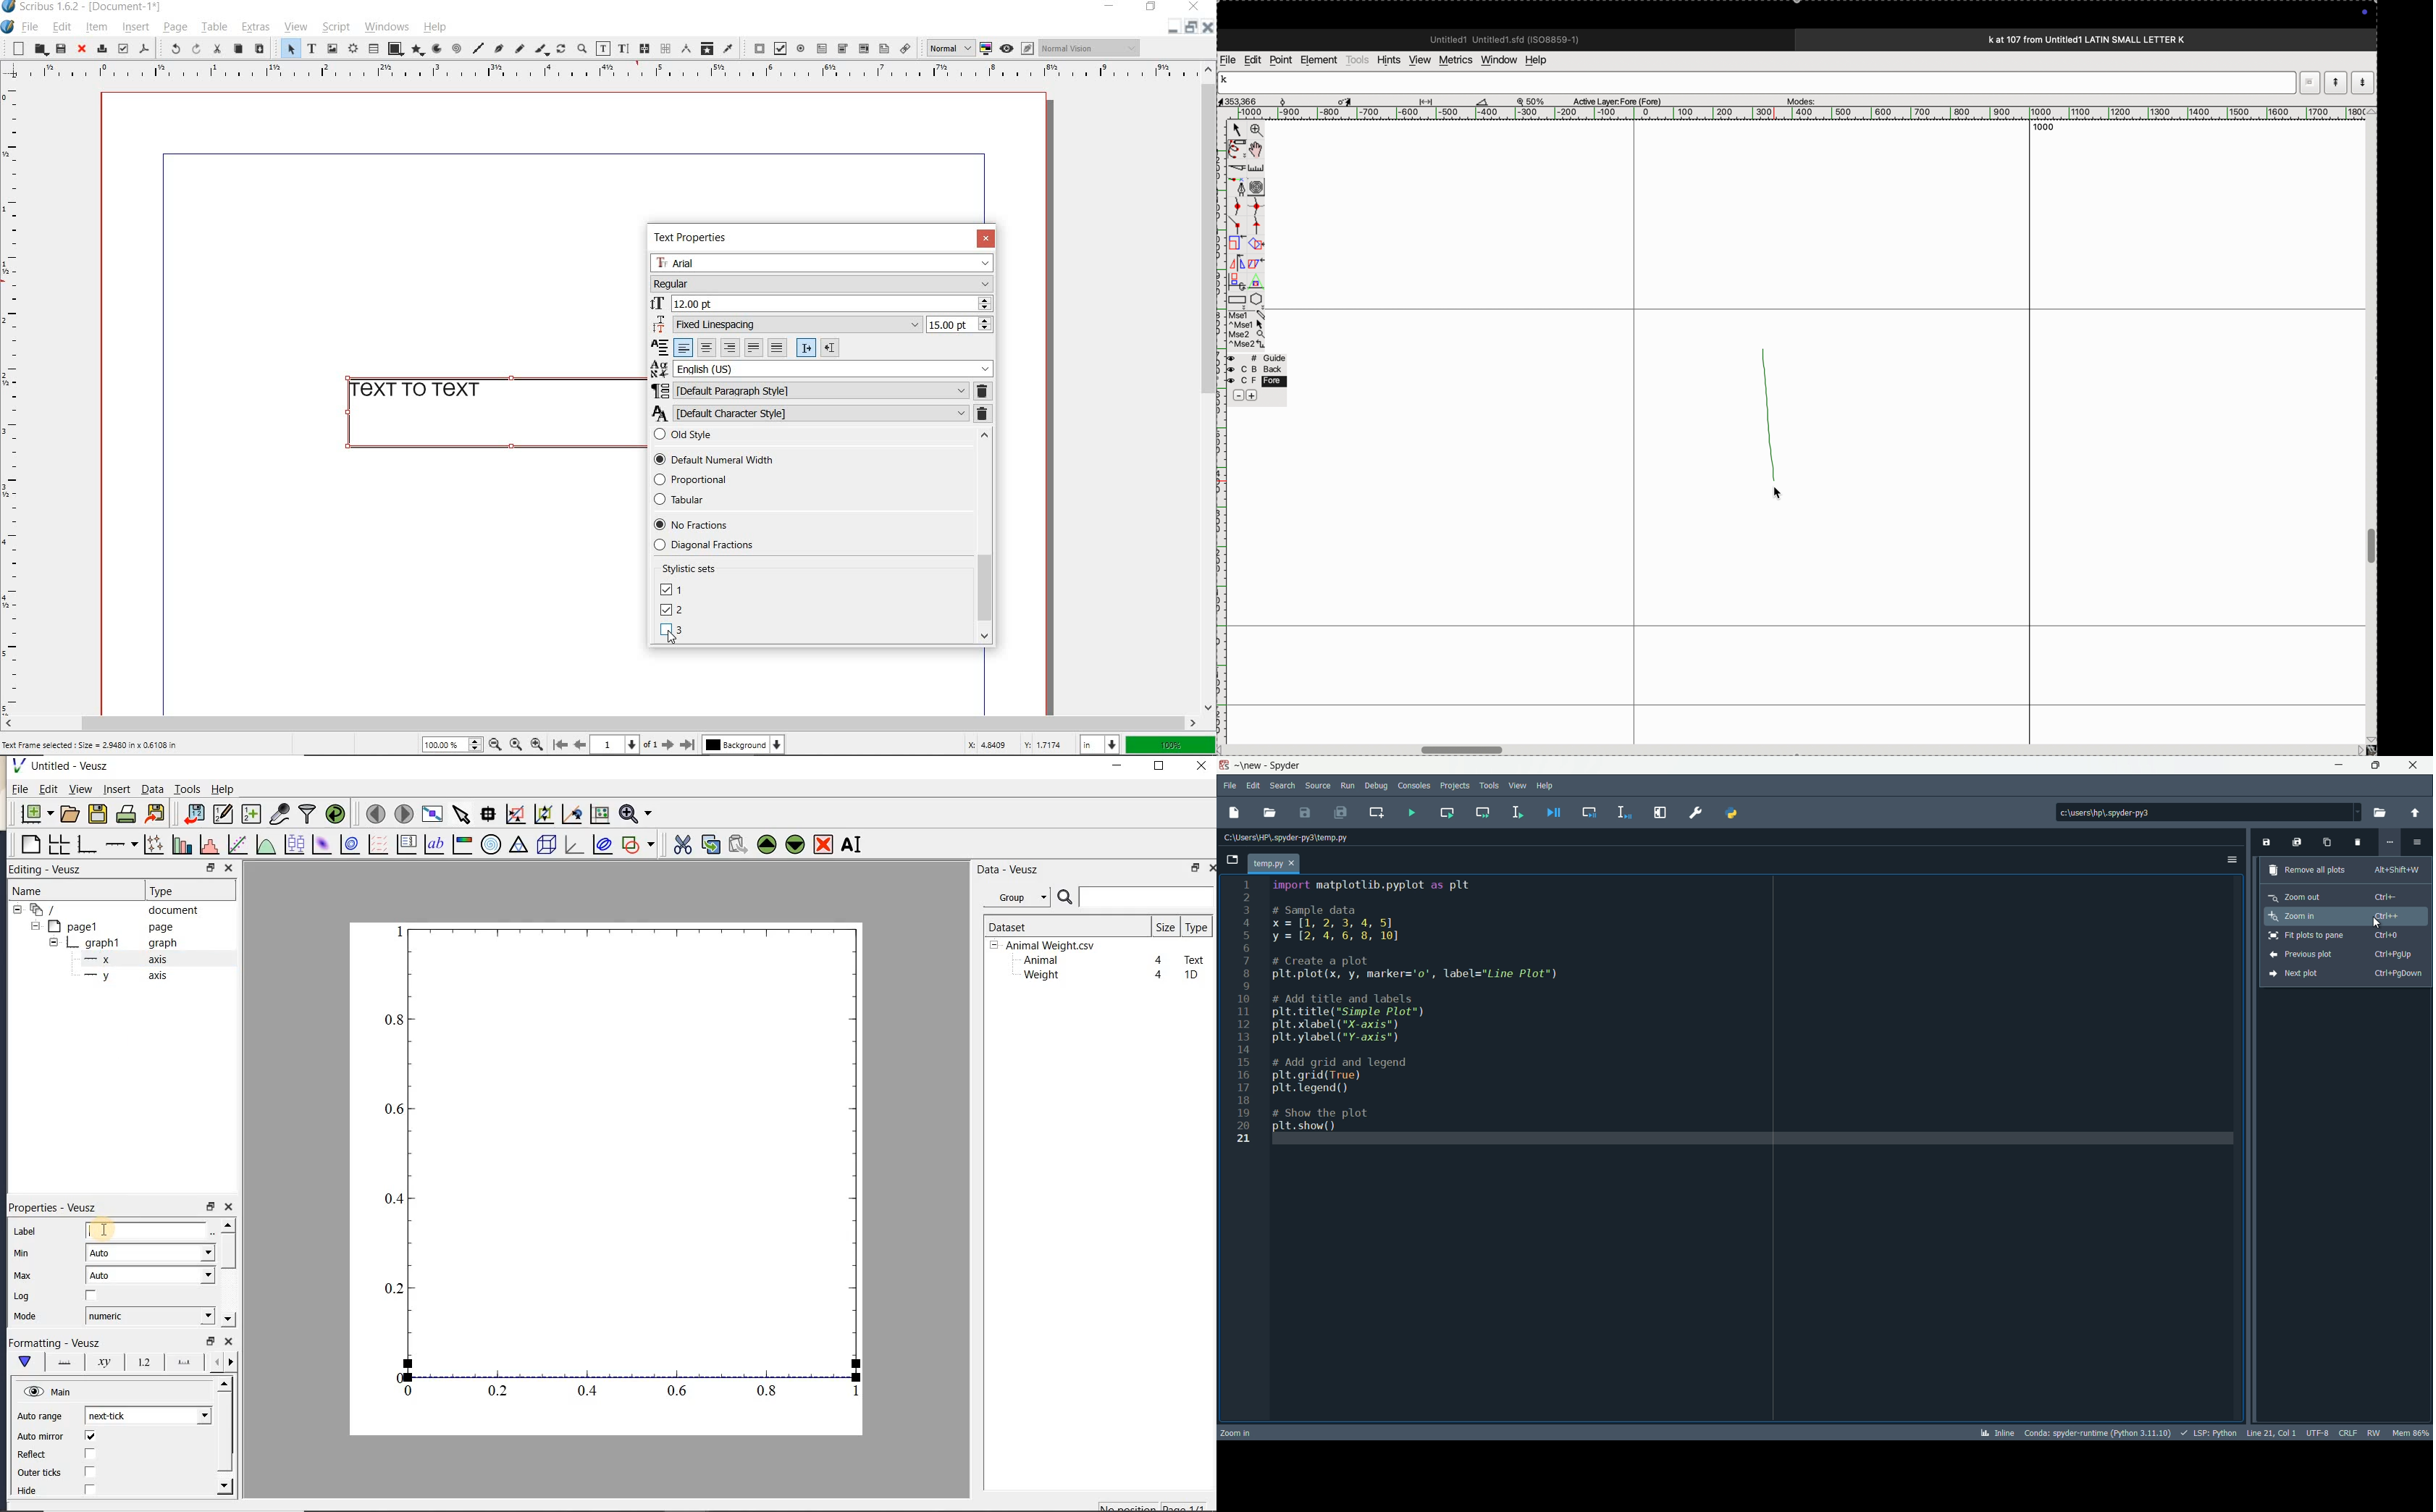 The width and height of the screenshot is (2436, 1512). I want to click on close, so click(228, 1207).